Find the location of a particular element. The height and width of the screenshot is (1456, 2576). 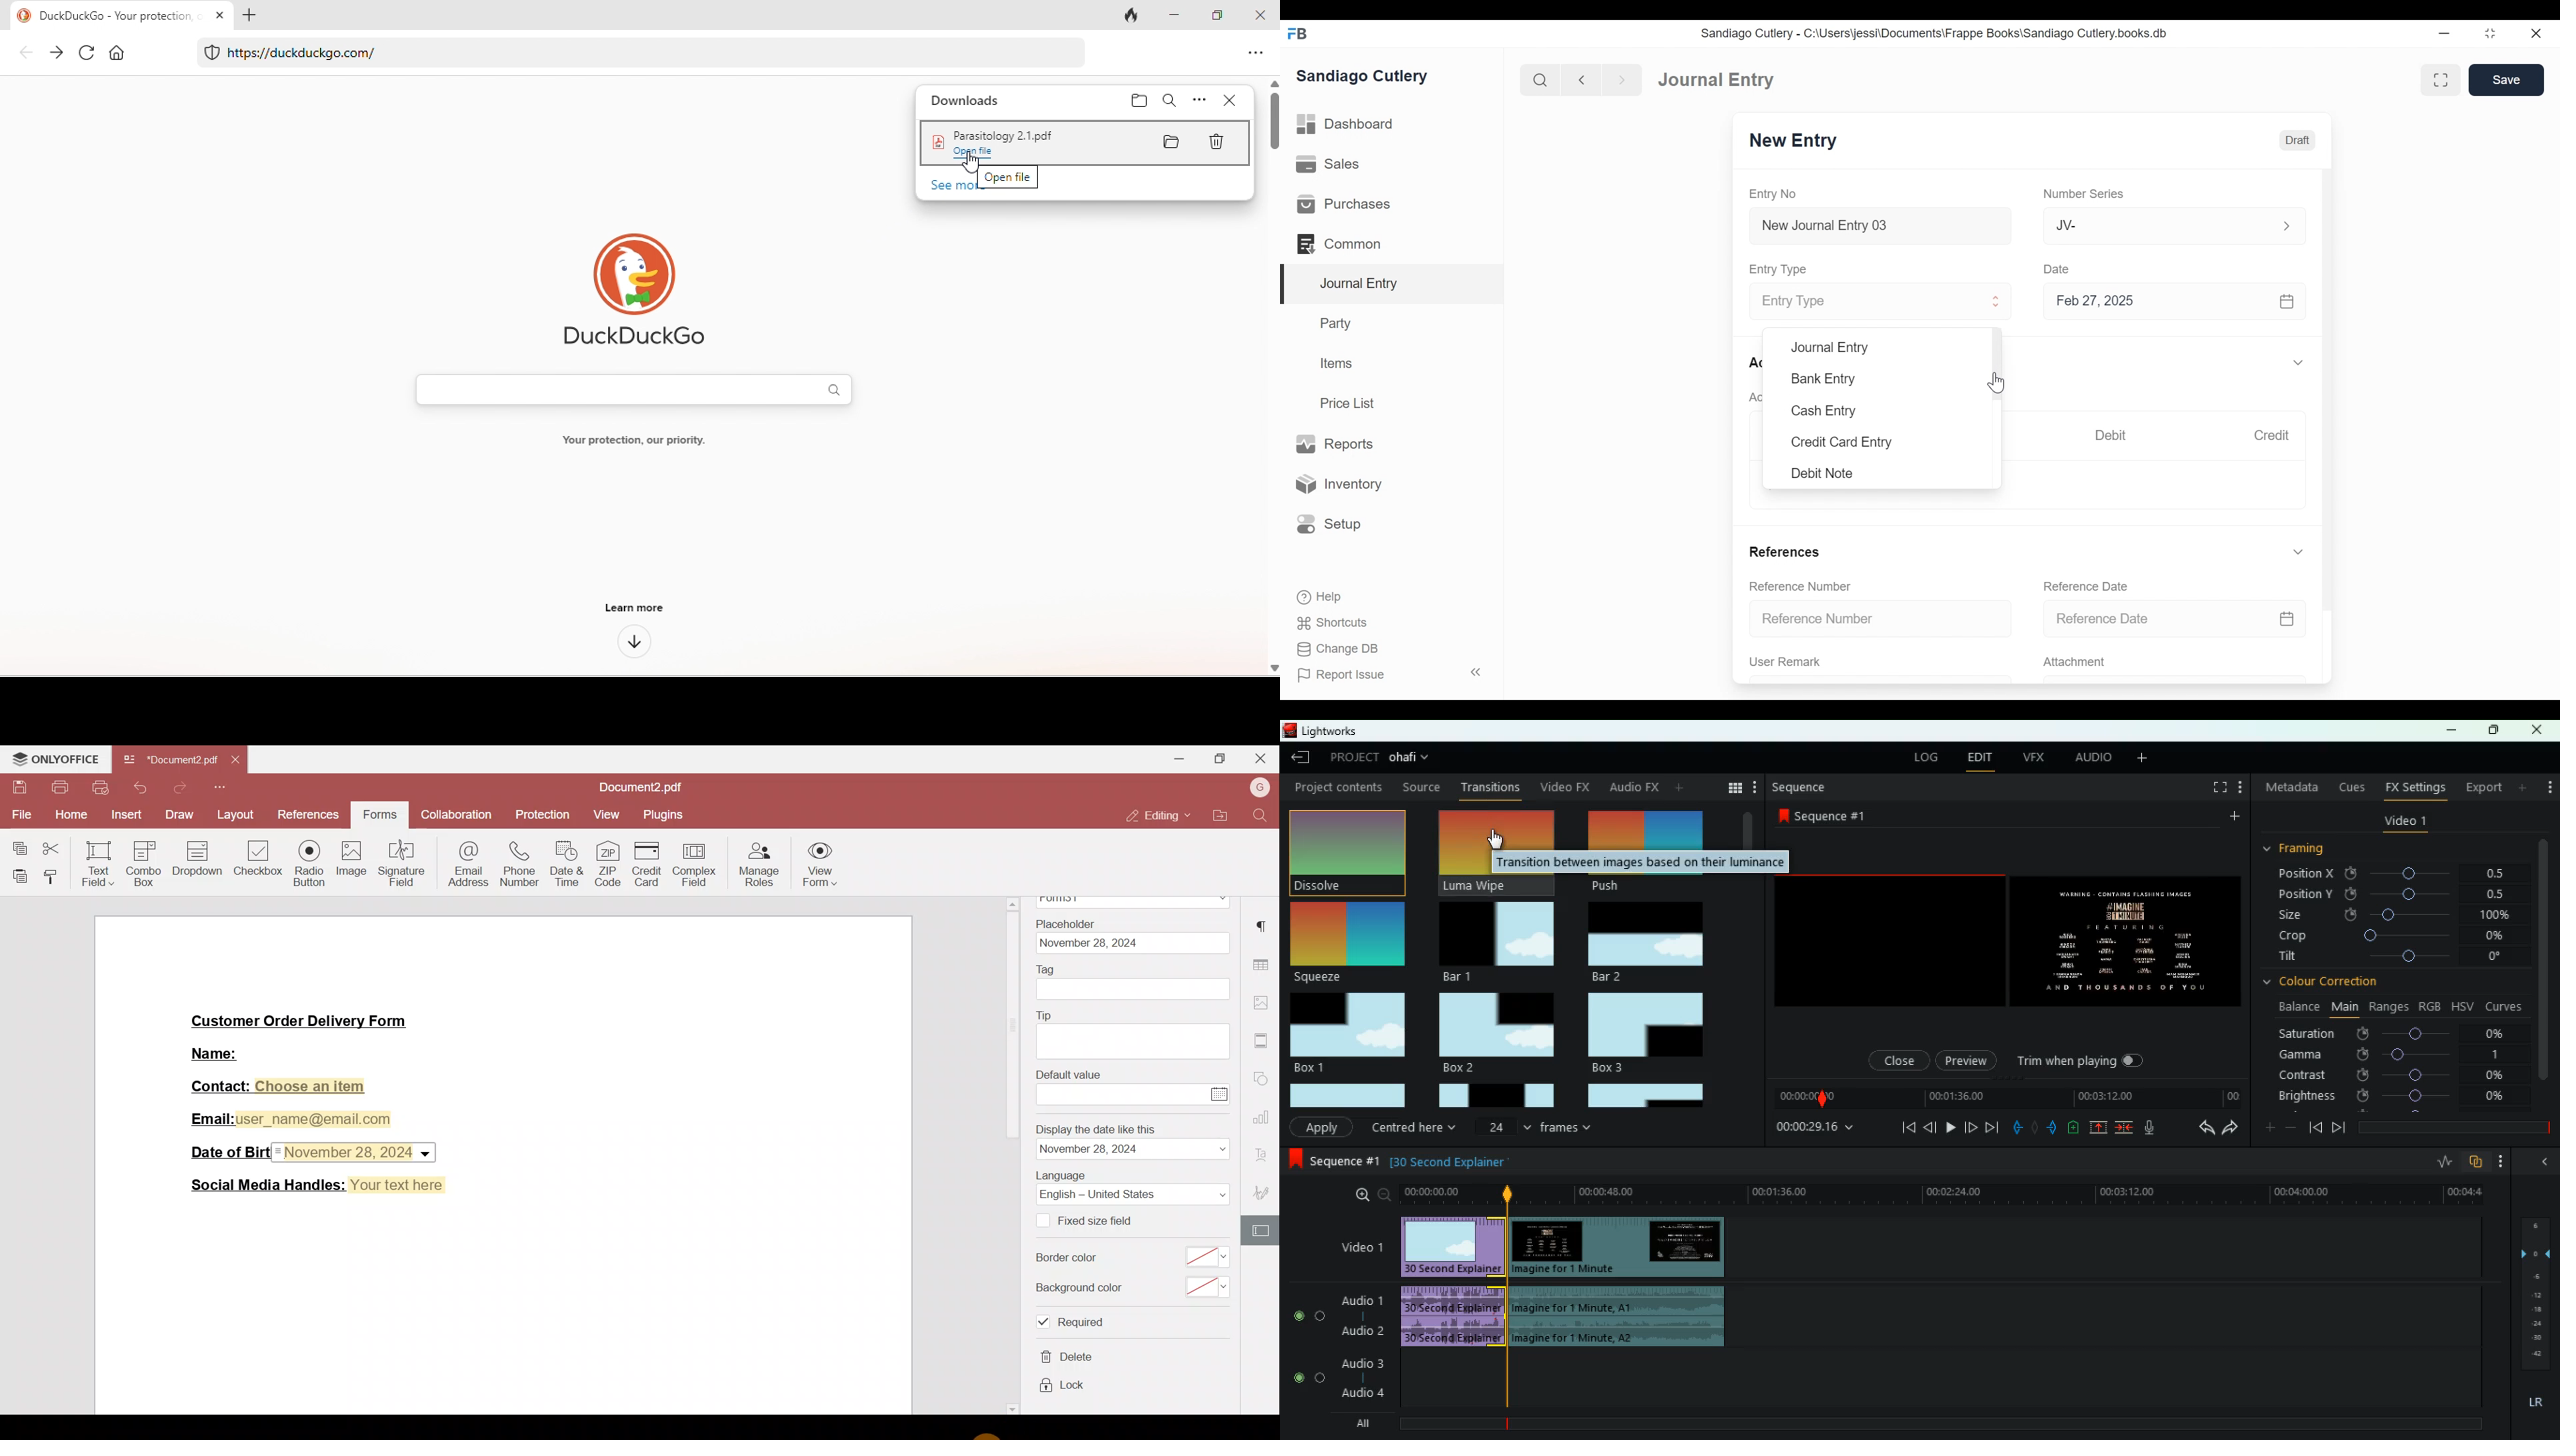

Feb 27, 2025 is located at coordinates (2172, 302).